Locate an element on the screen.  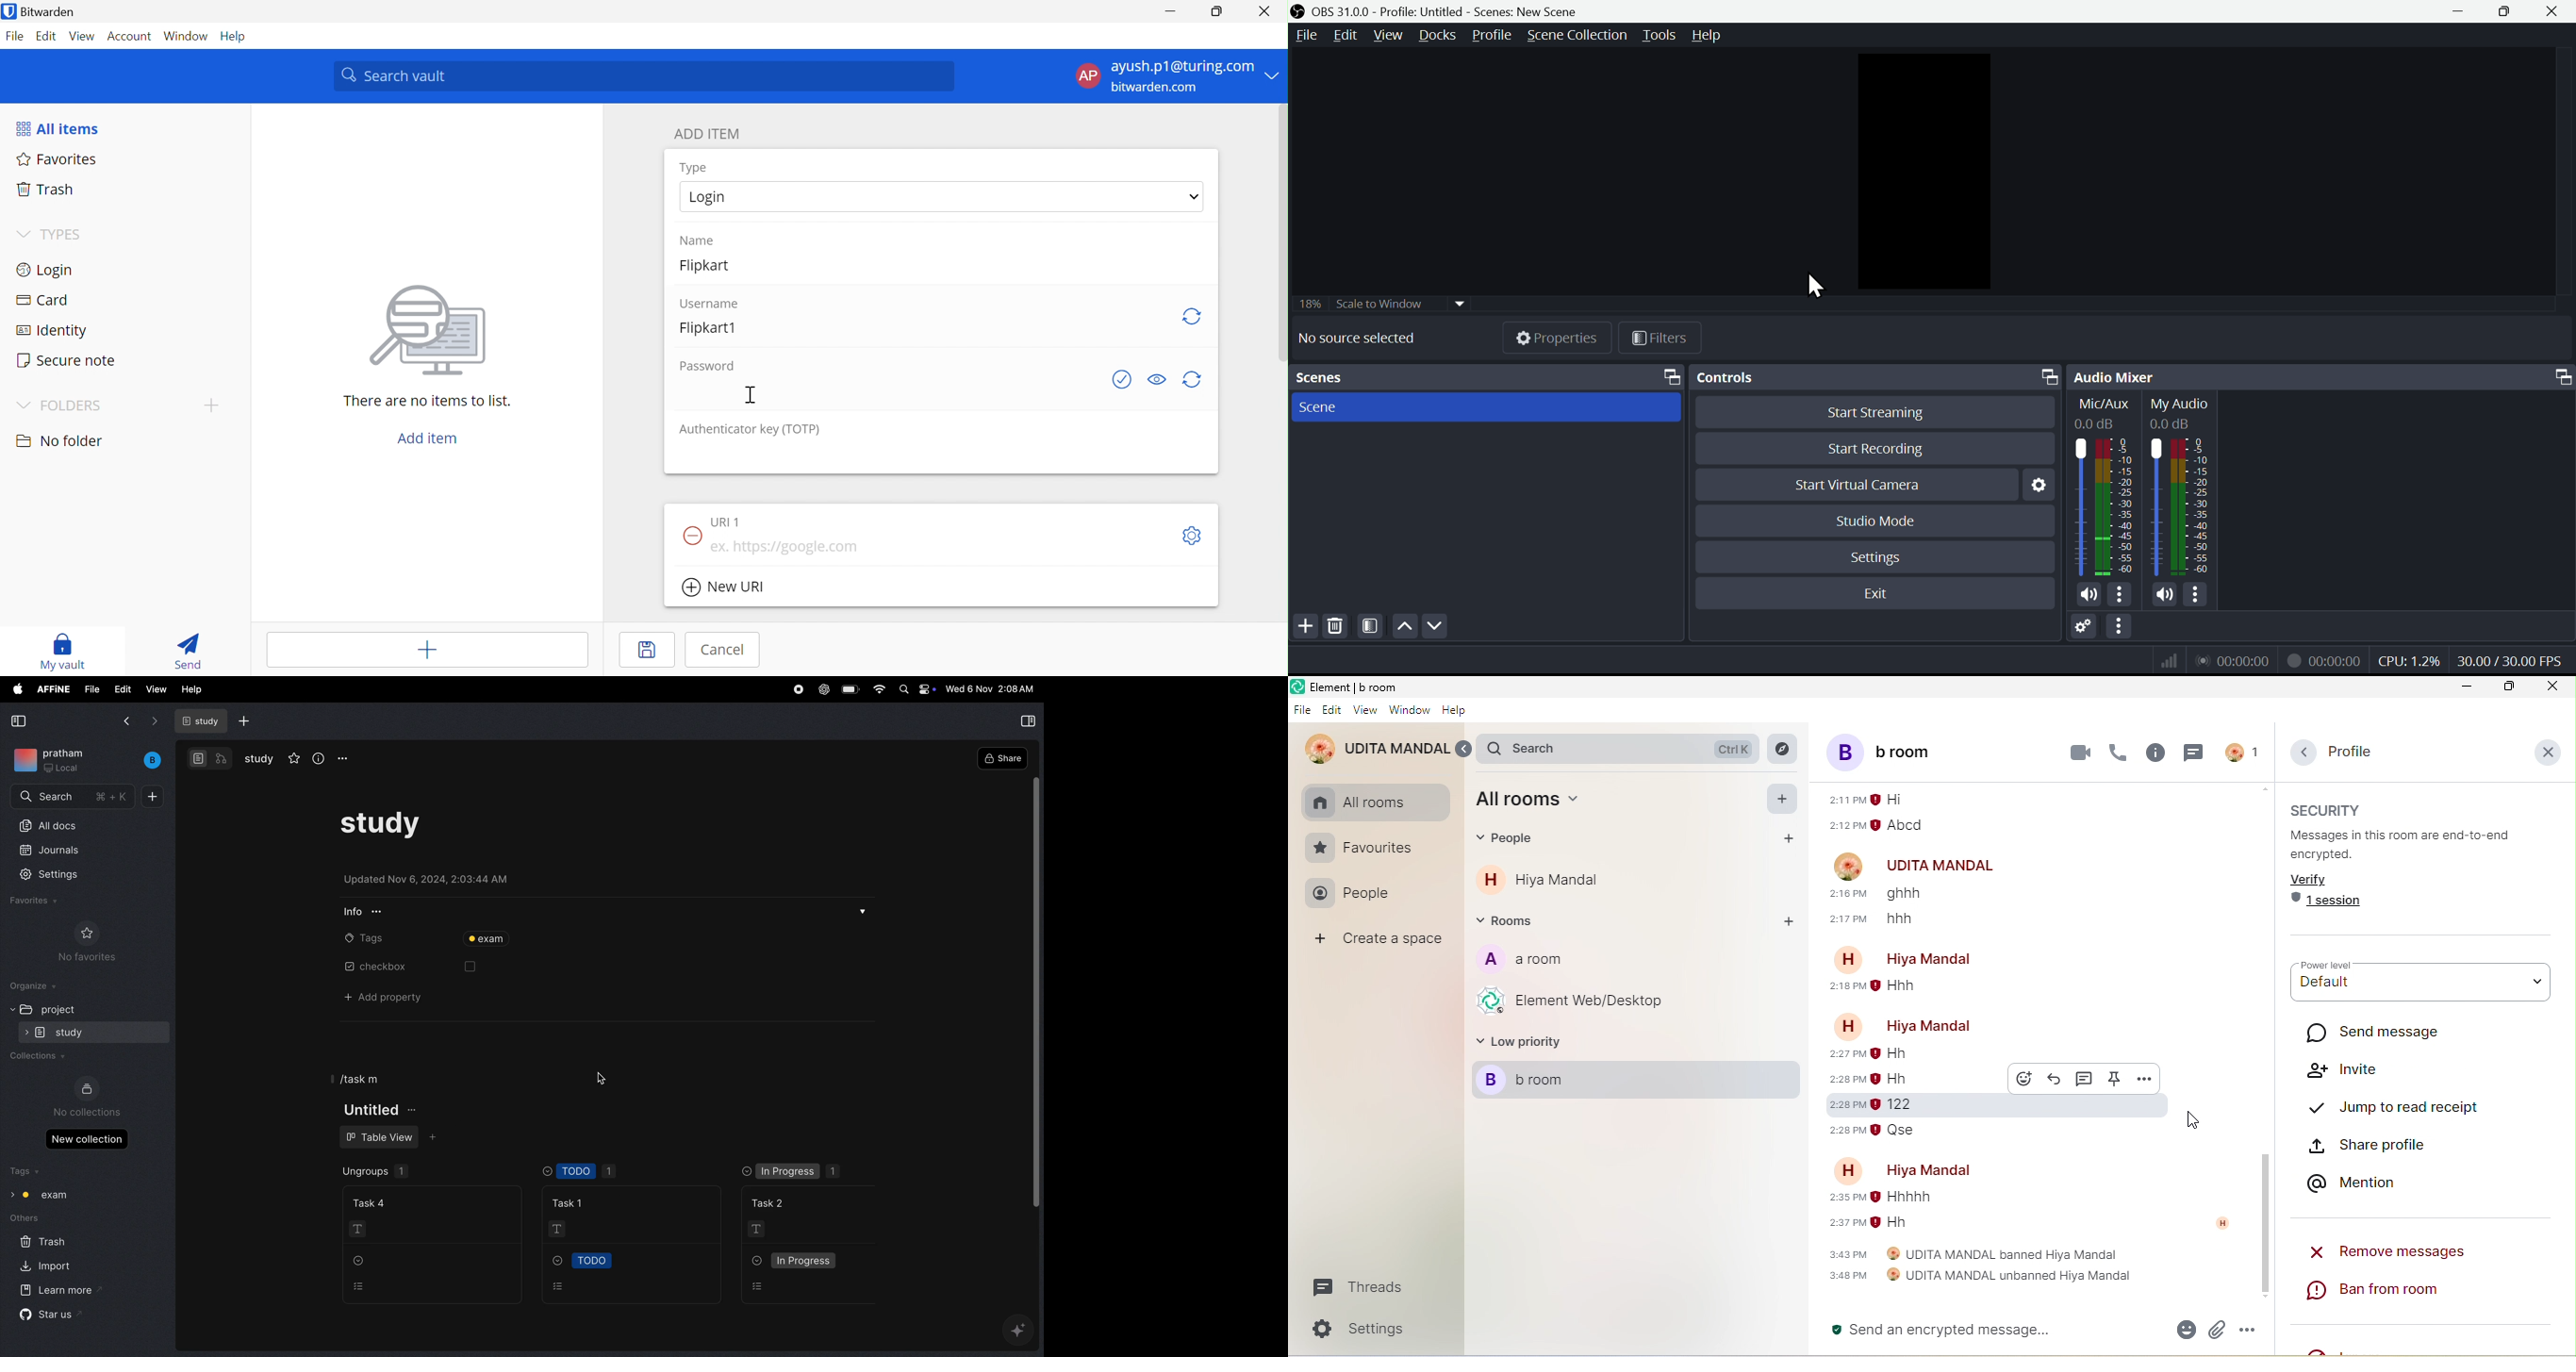
Authenticator key (TOTP) is located at coordinates (751, 431).